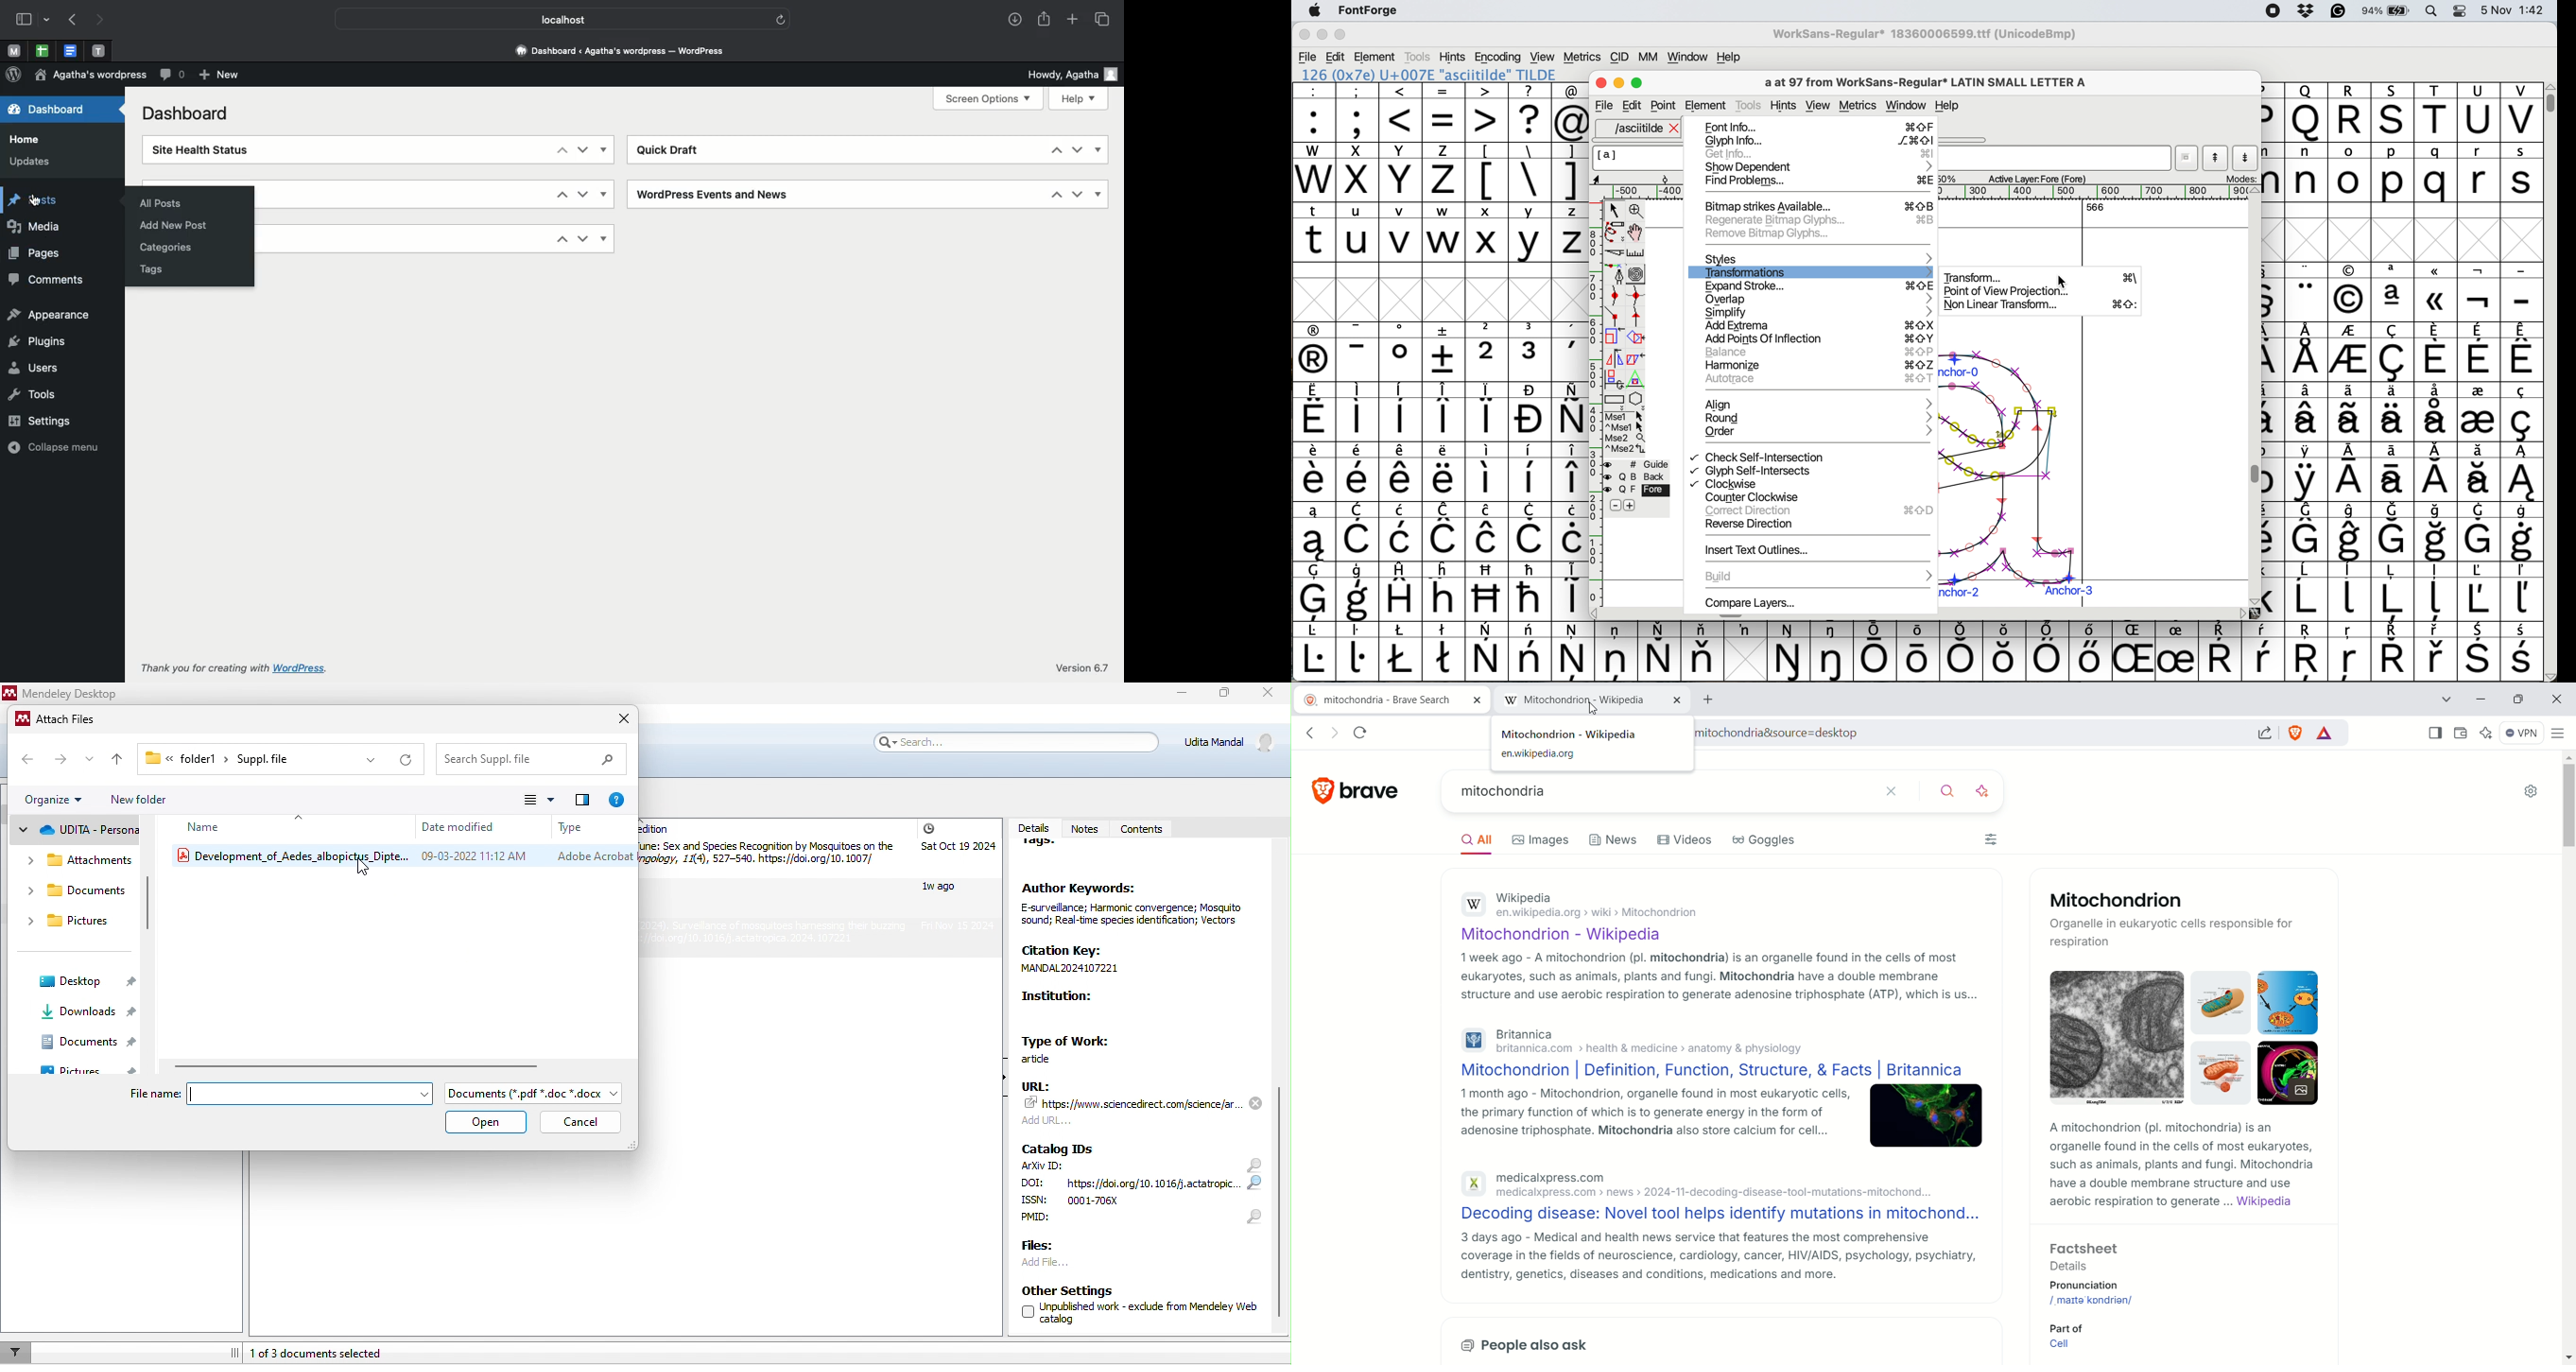 This screenshot has width=2576, height=1372. I want to click on Plugins, so click(36, 342).